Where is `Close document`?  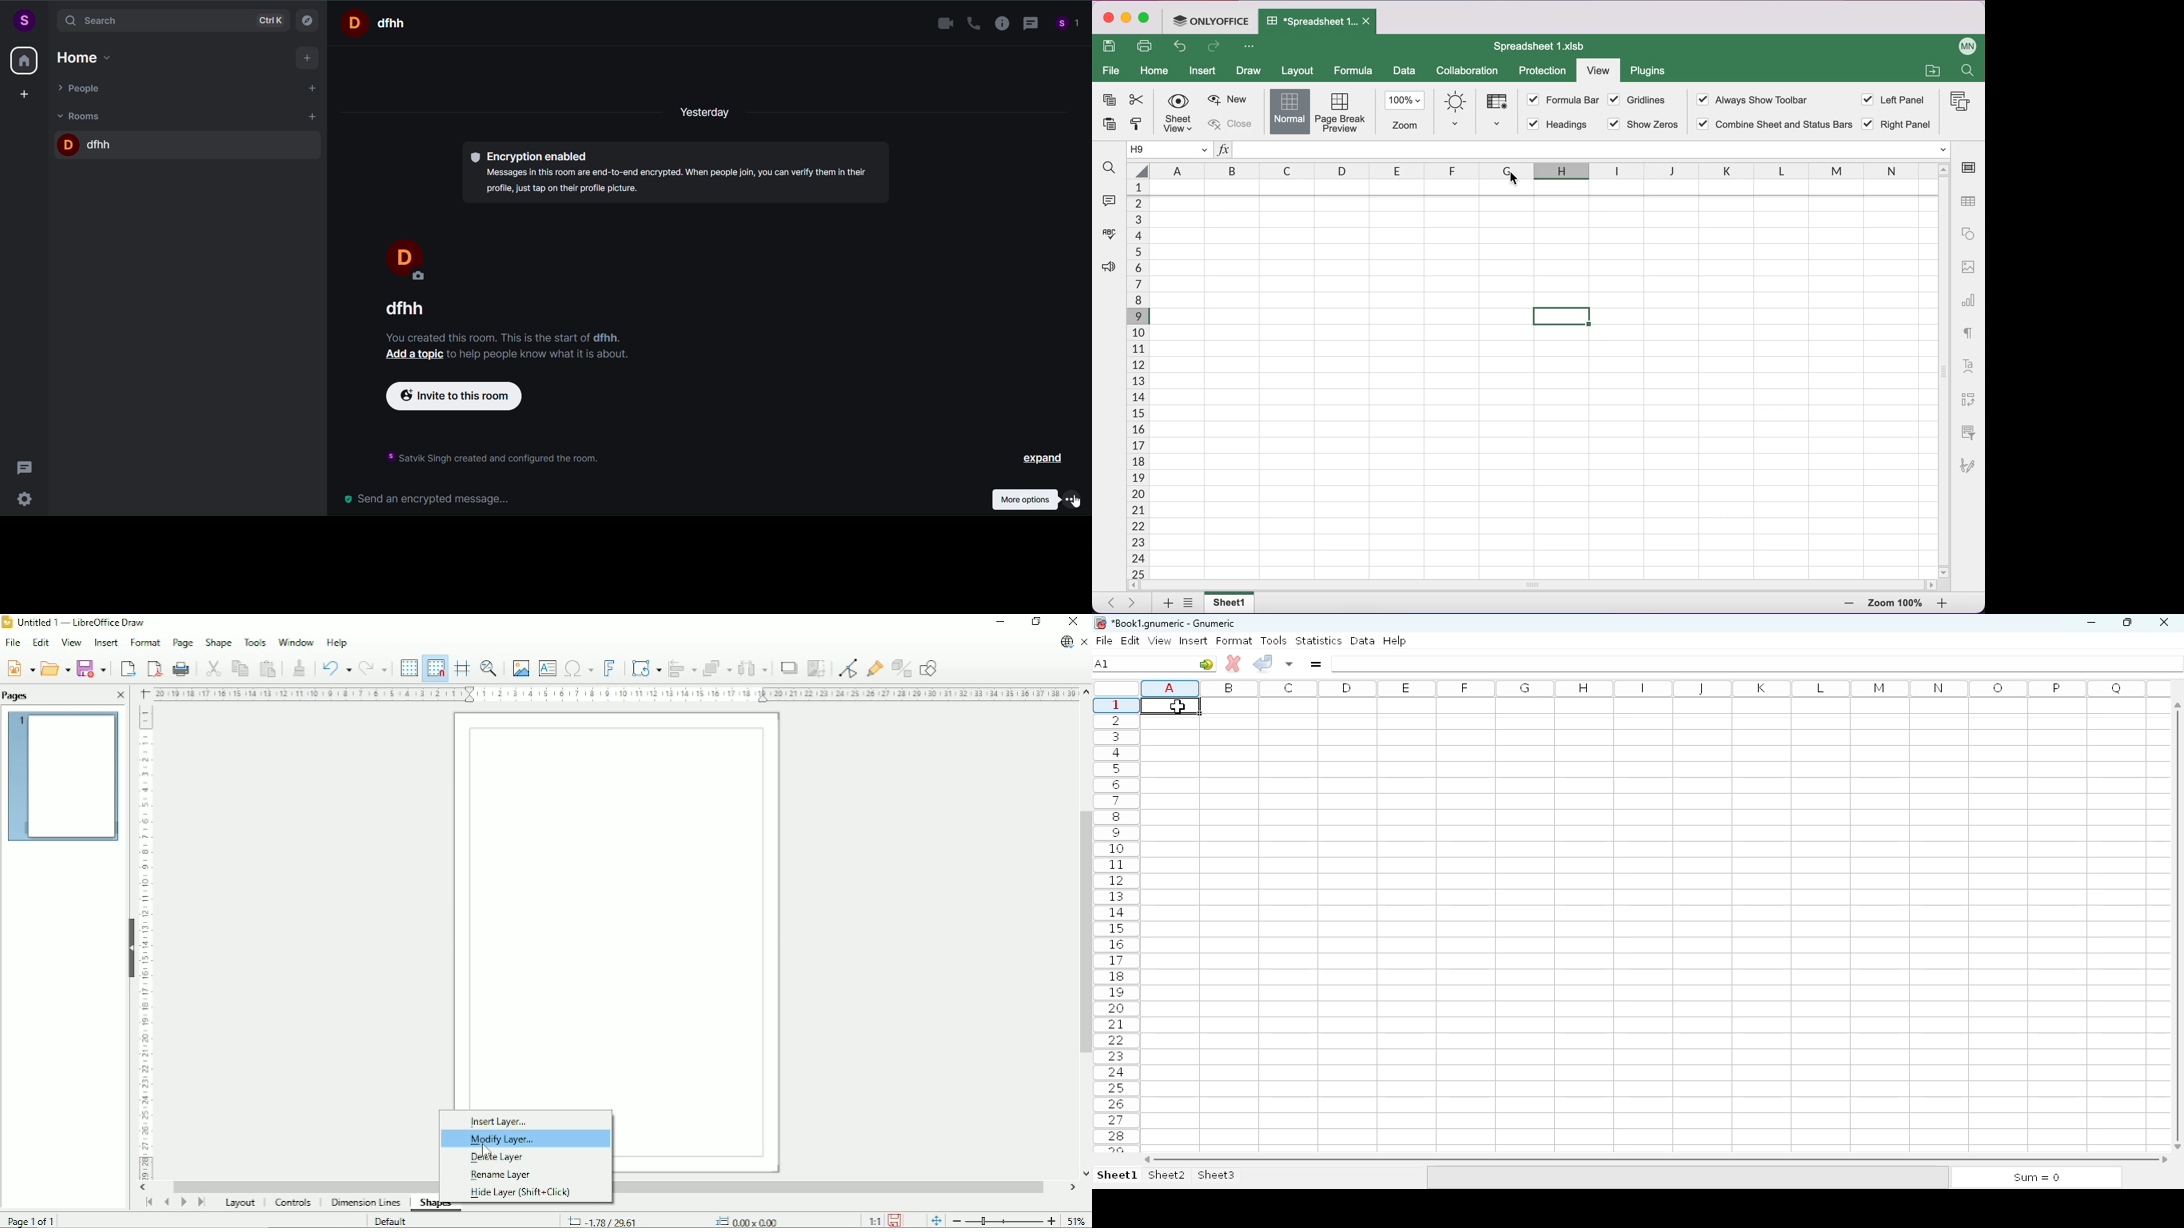
Close document is located at coordinates (1086, 643).